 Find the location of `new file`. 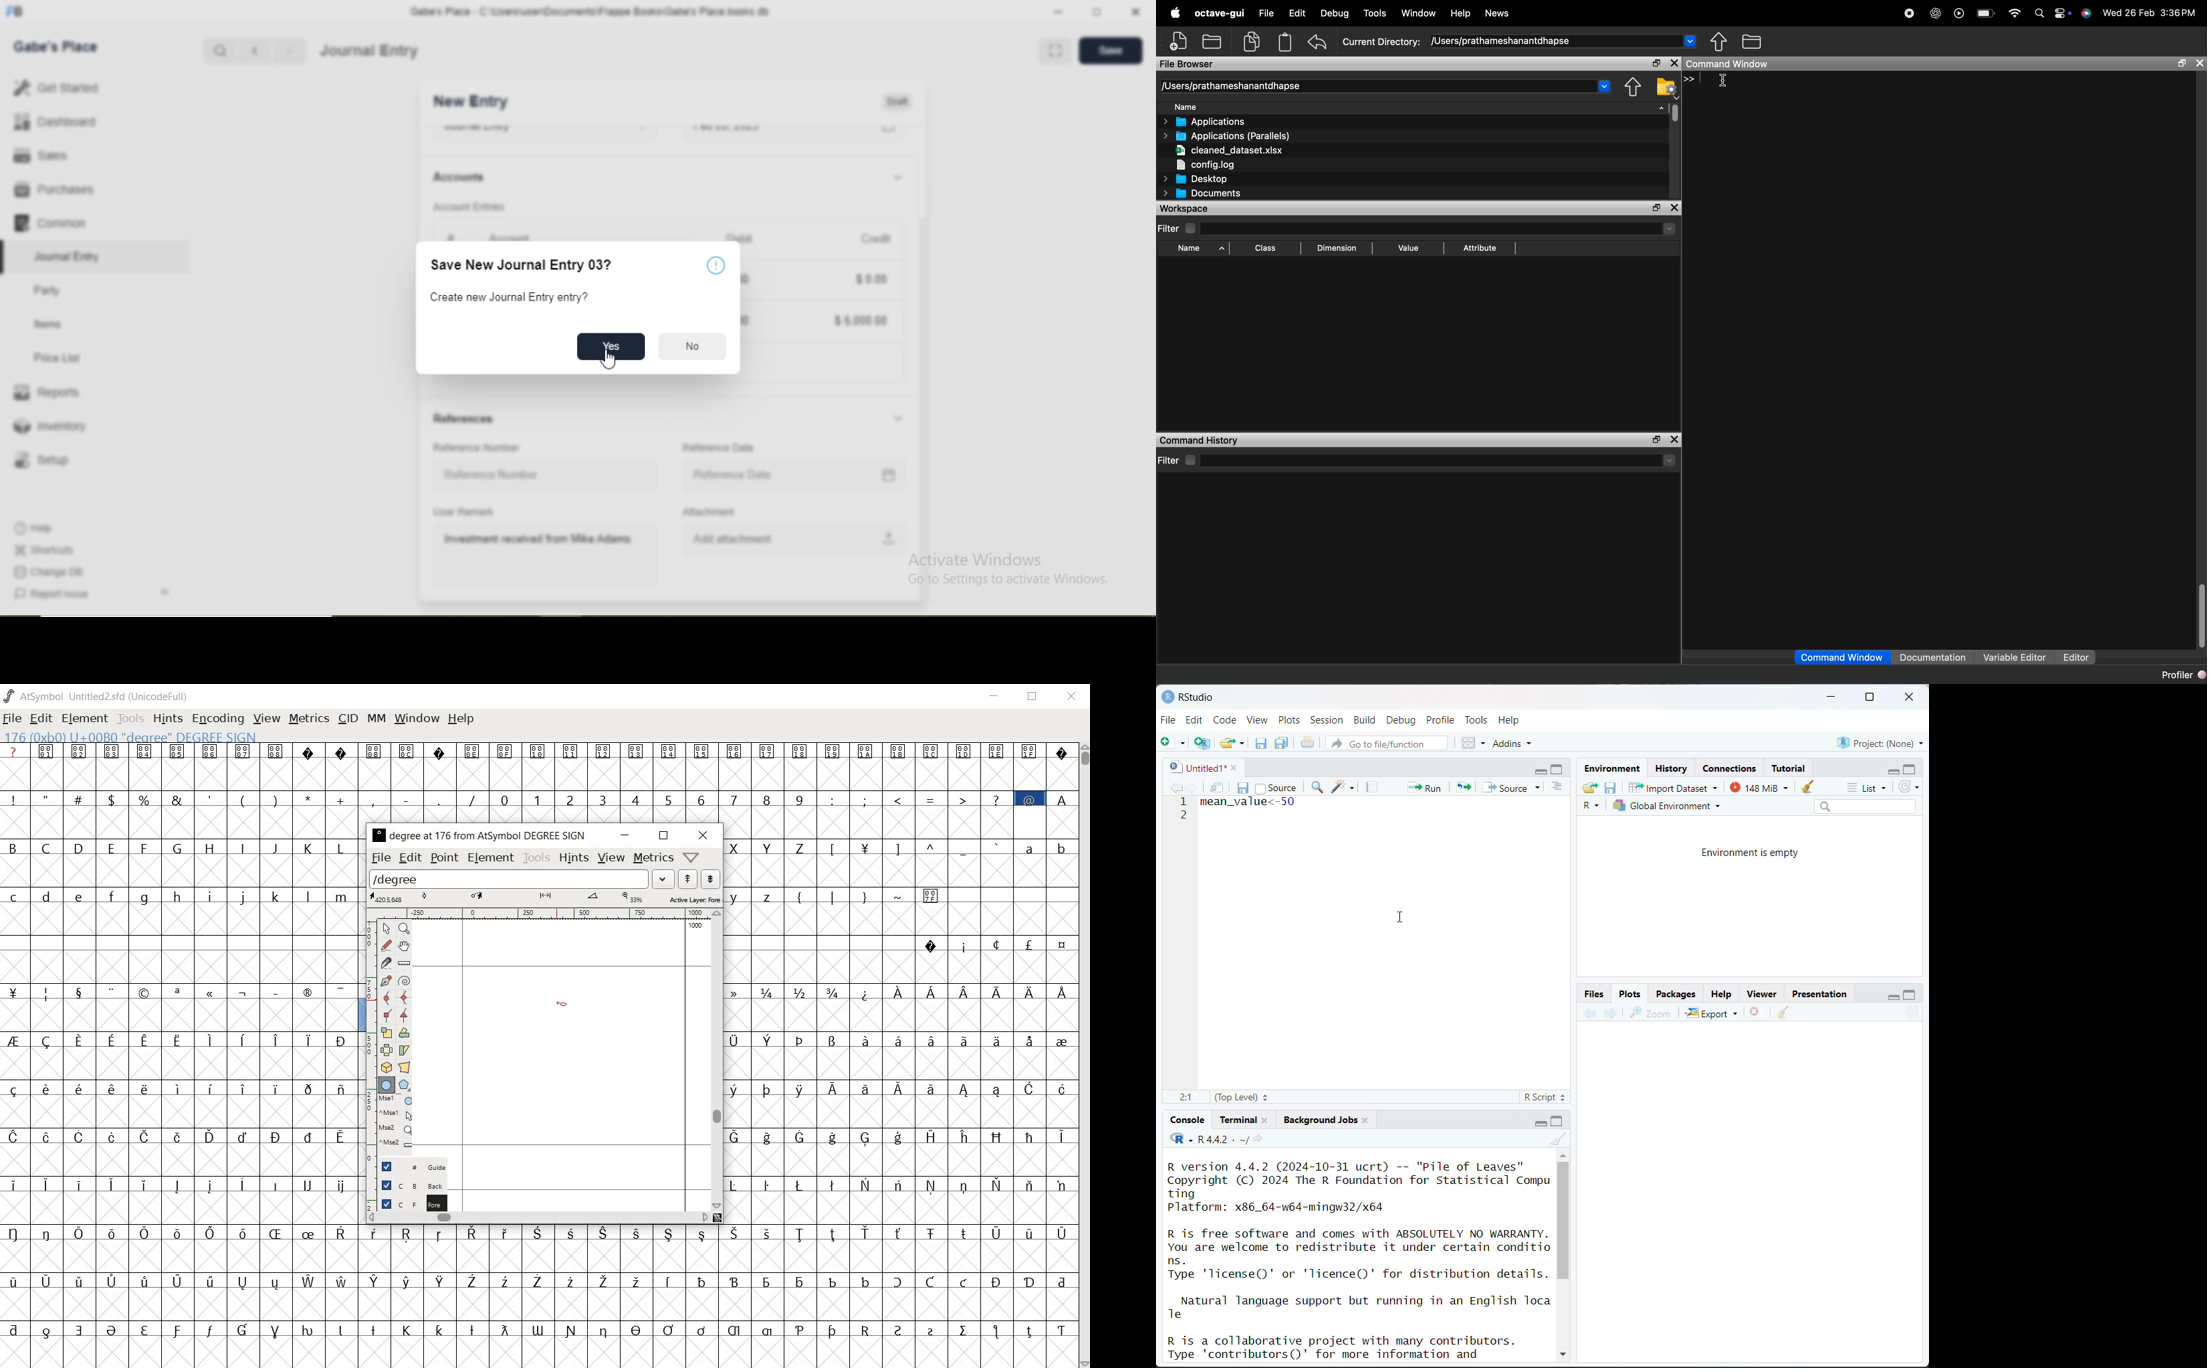

new file is located at coordinates (1173, 743).